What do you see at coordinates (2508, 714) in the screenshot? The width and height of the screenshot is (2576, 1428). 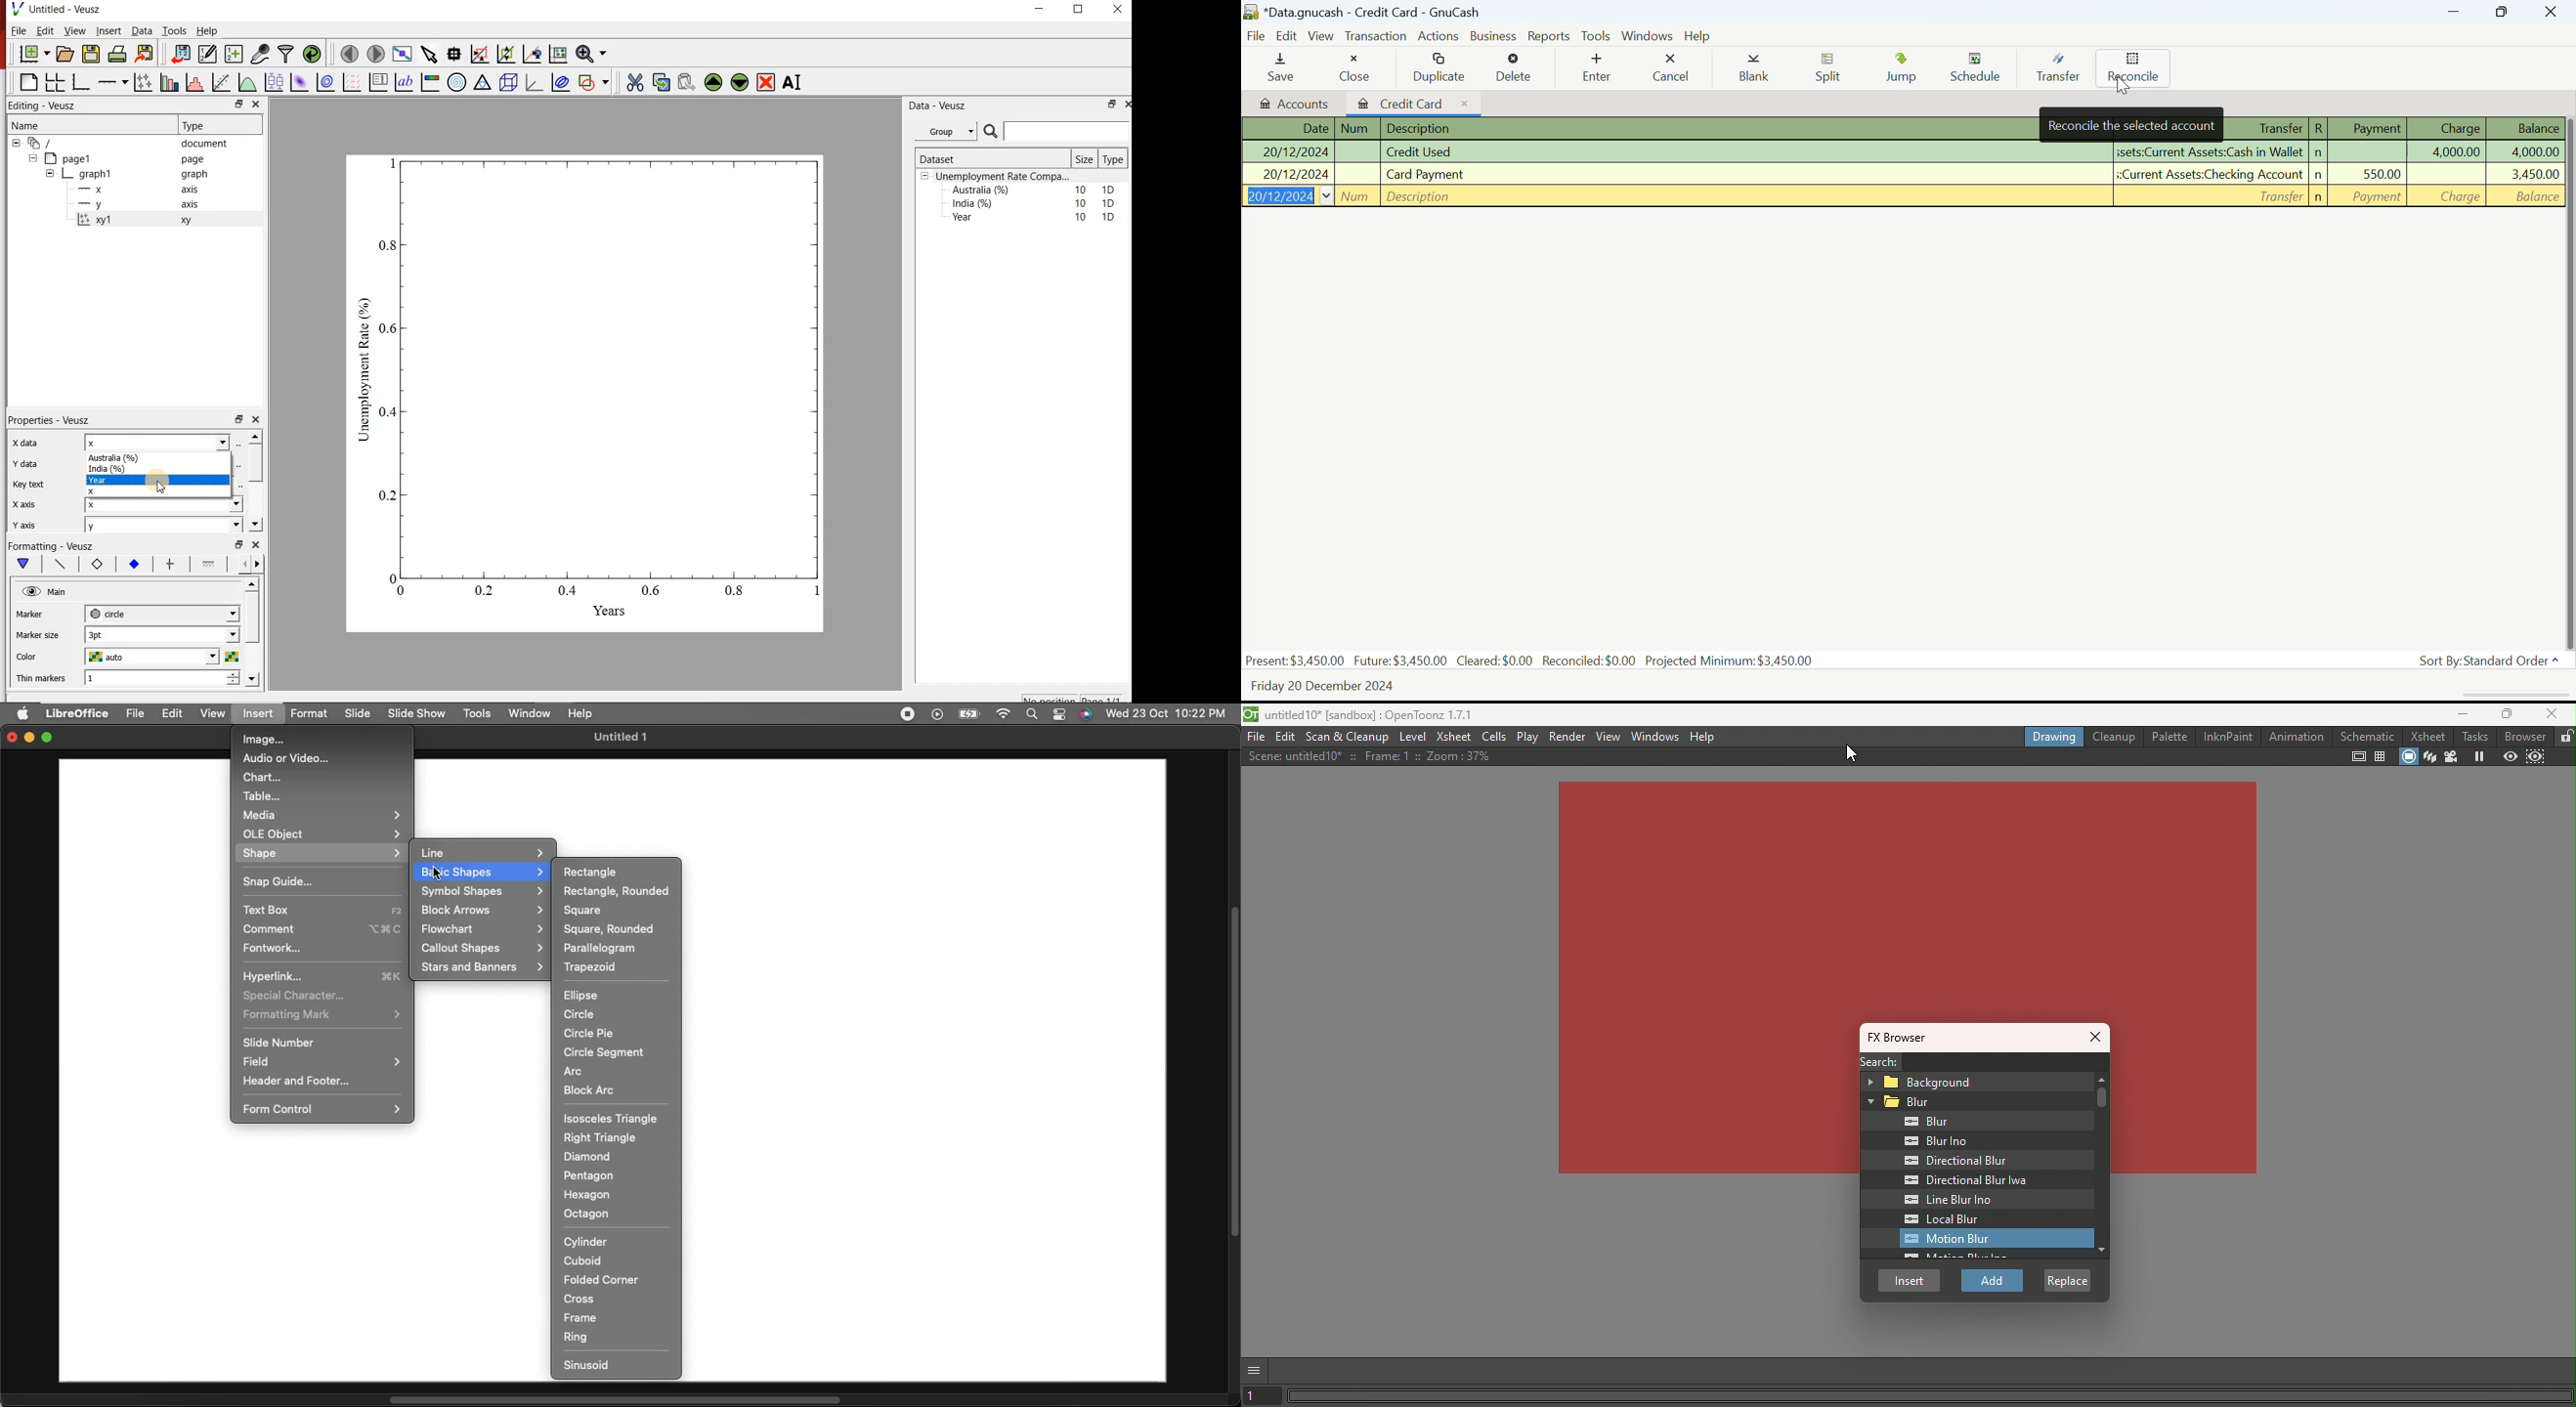 I see `Maximize` at bounding box center [2508, 714].